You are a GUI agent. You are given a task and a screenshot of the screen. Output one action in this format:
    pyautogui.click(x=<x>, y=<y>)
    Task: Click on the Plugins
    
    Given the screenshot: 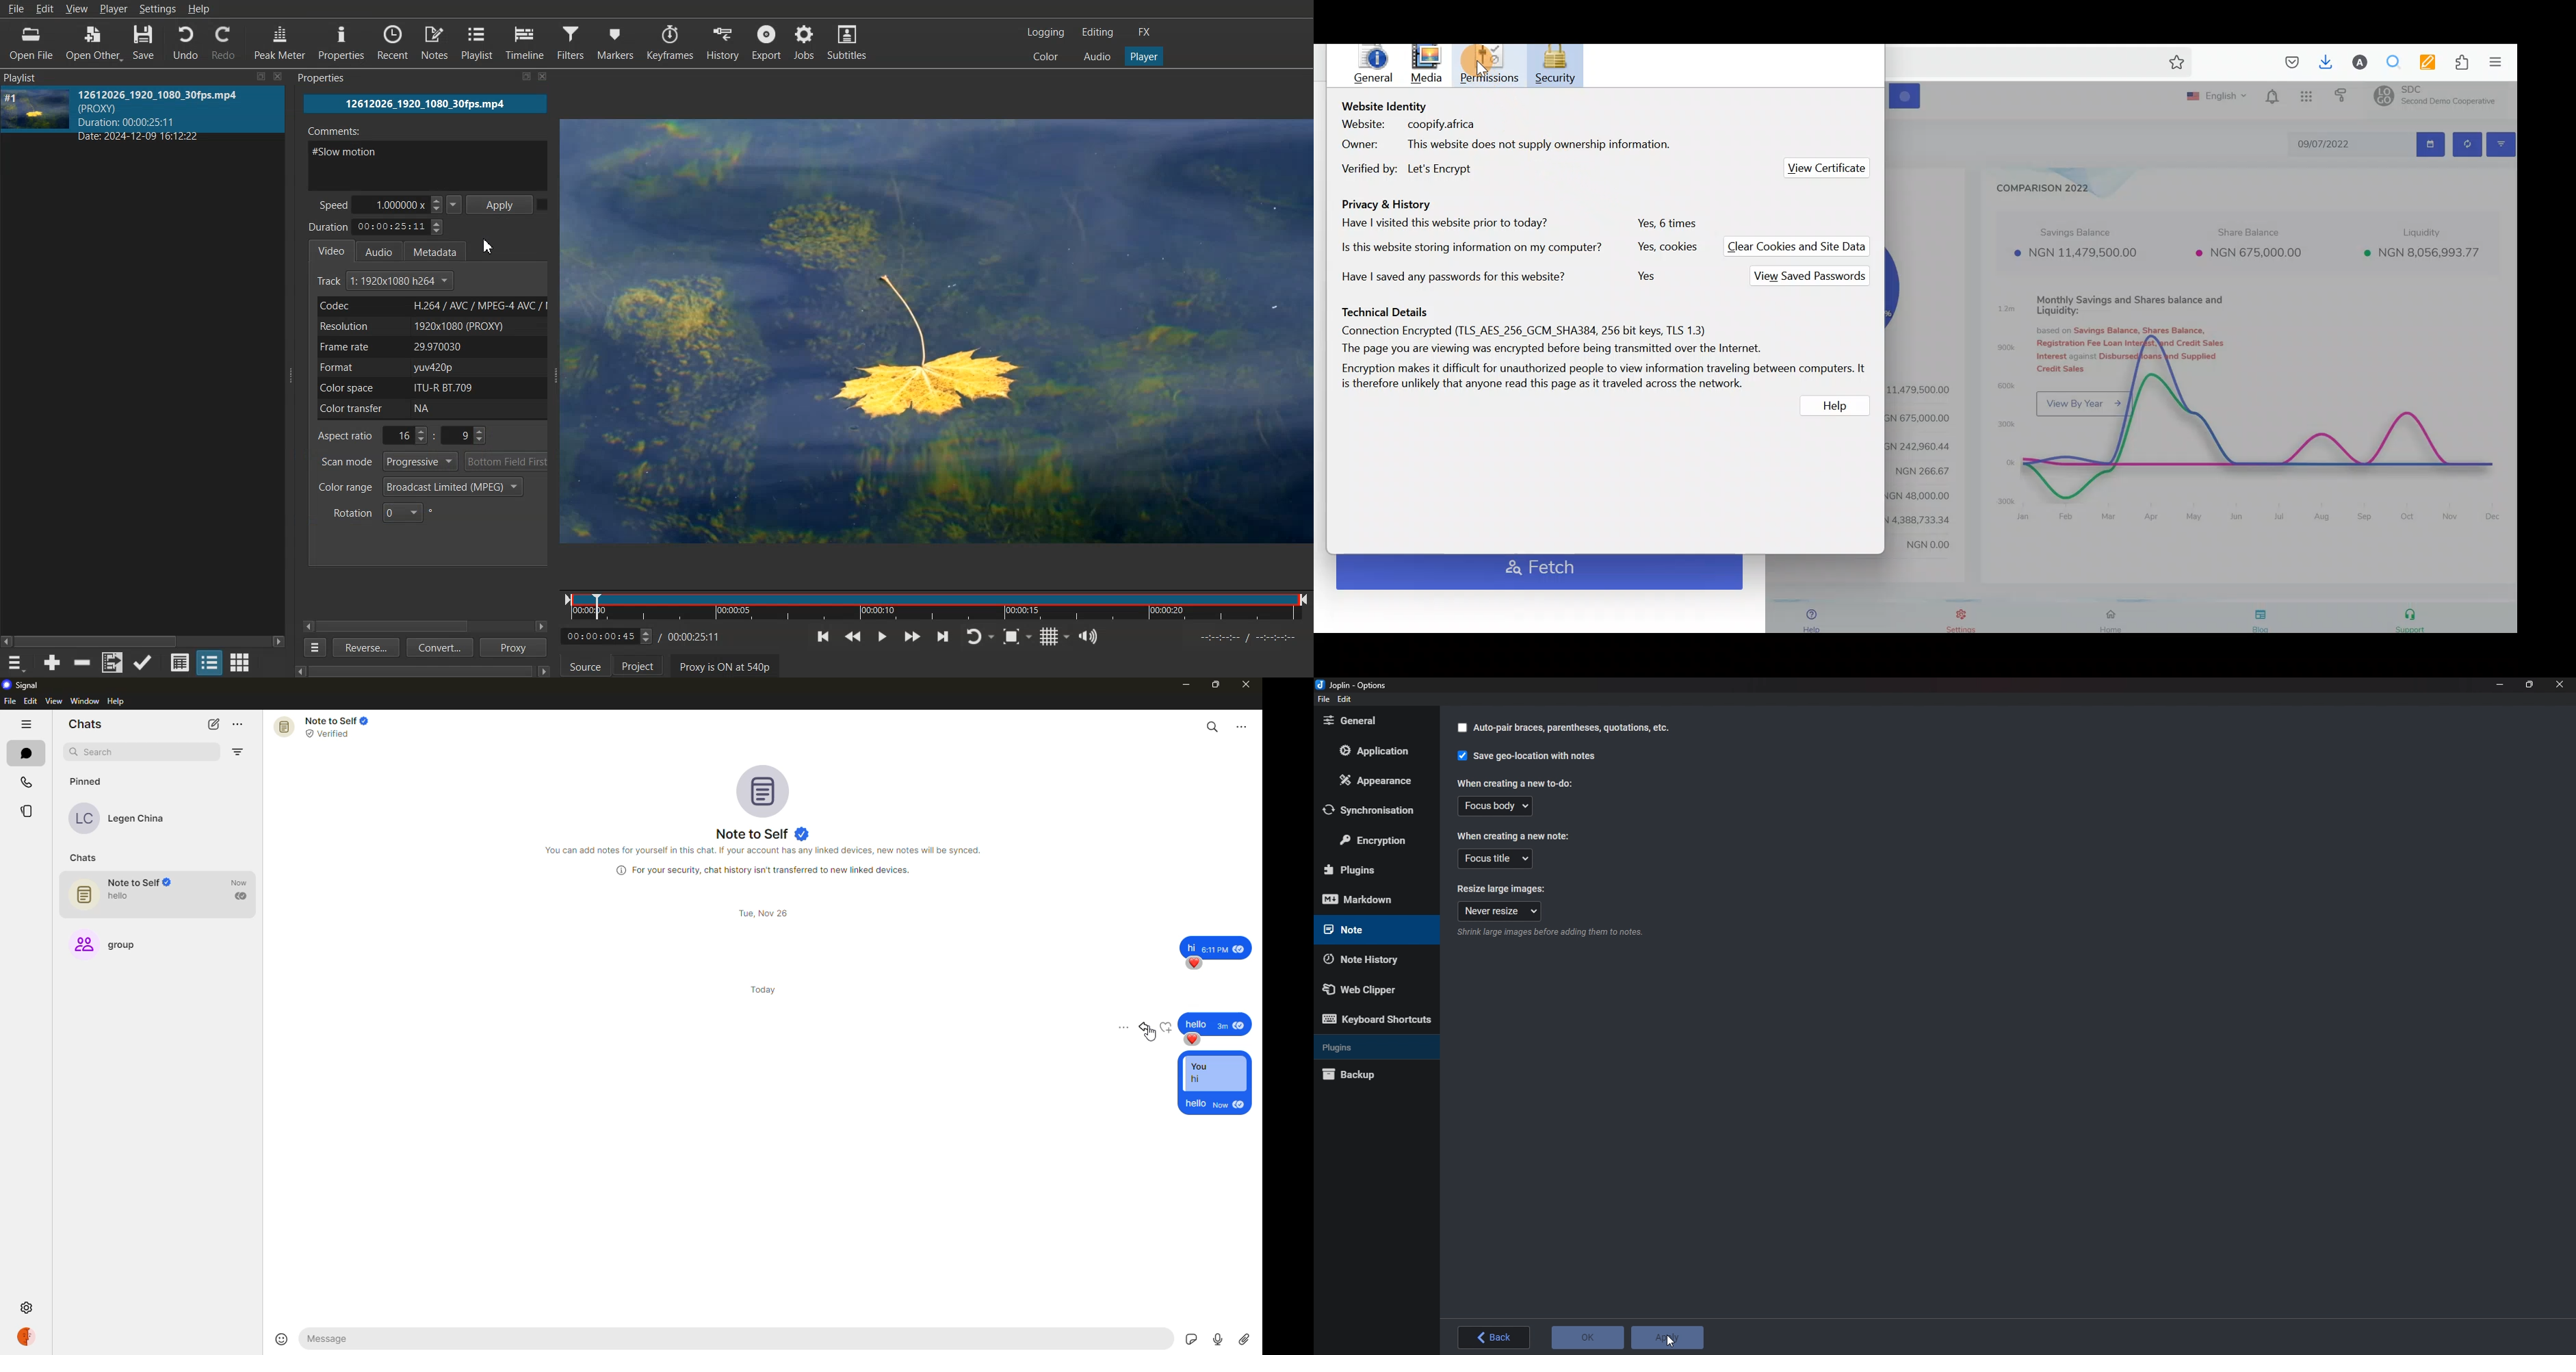 What is the action you would take?
    pyautogui.click(x=1373, y=1048)
    